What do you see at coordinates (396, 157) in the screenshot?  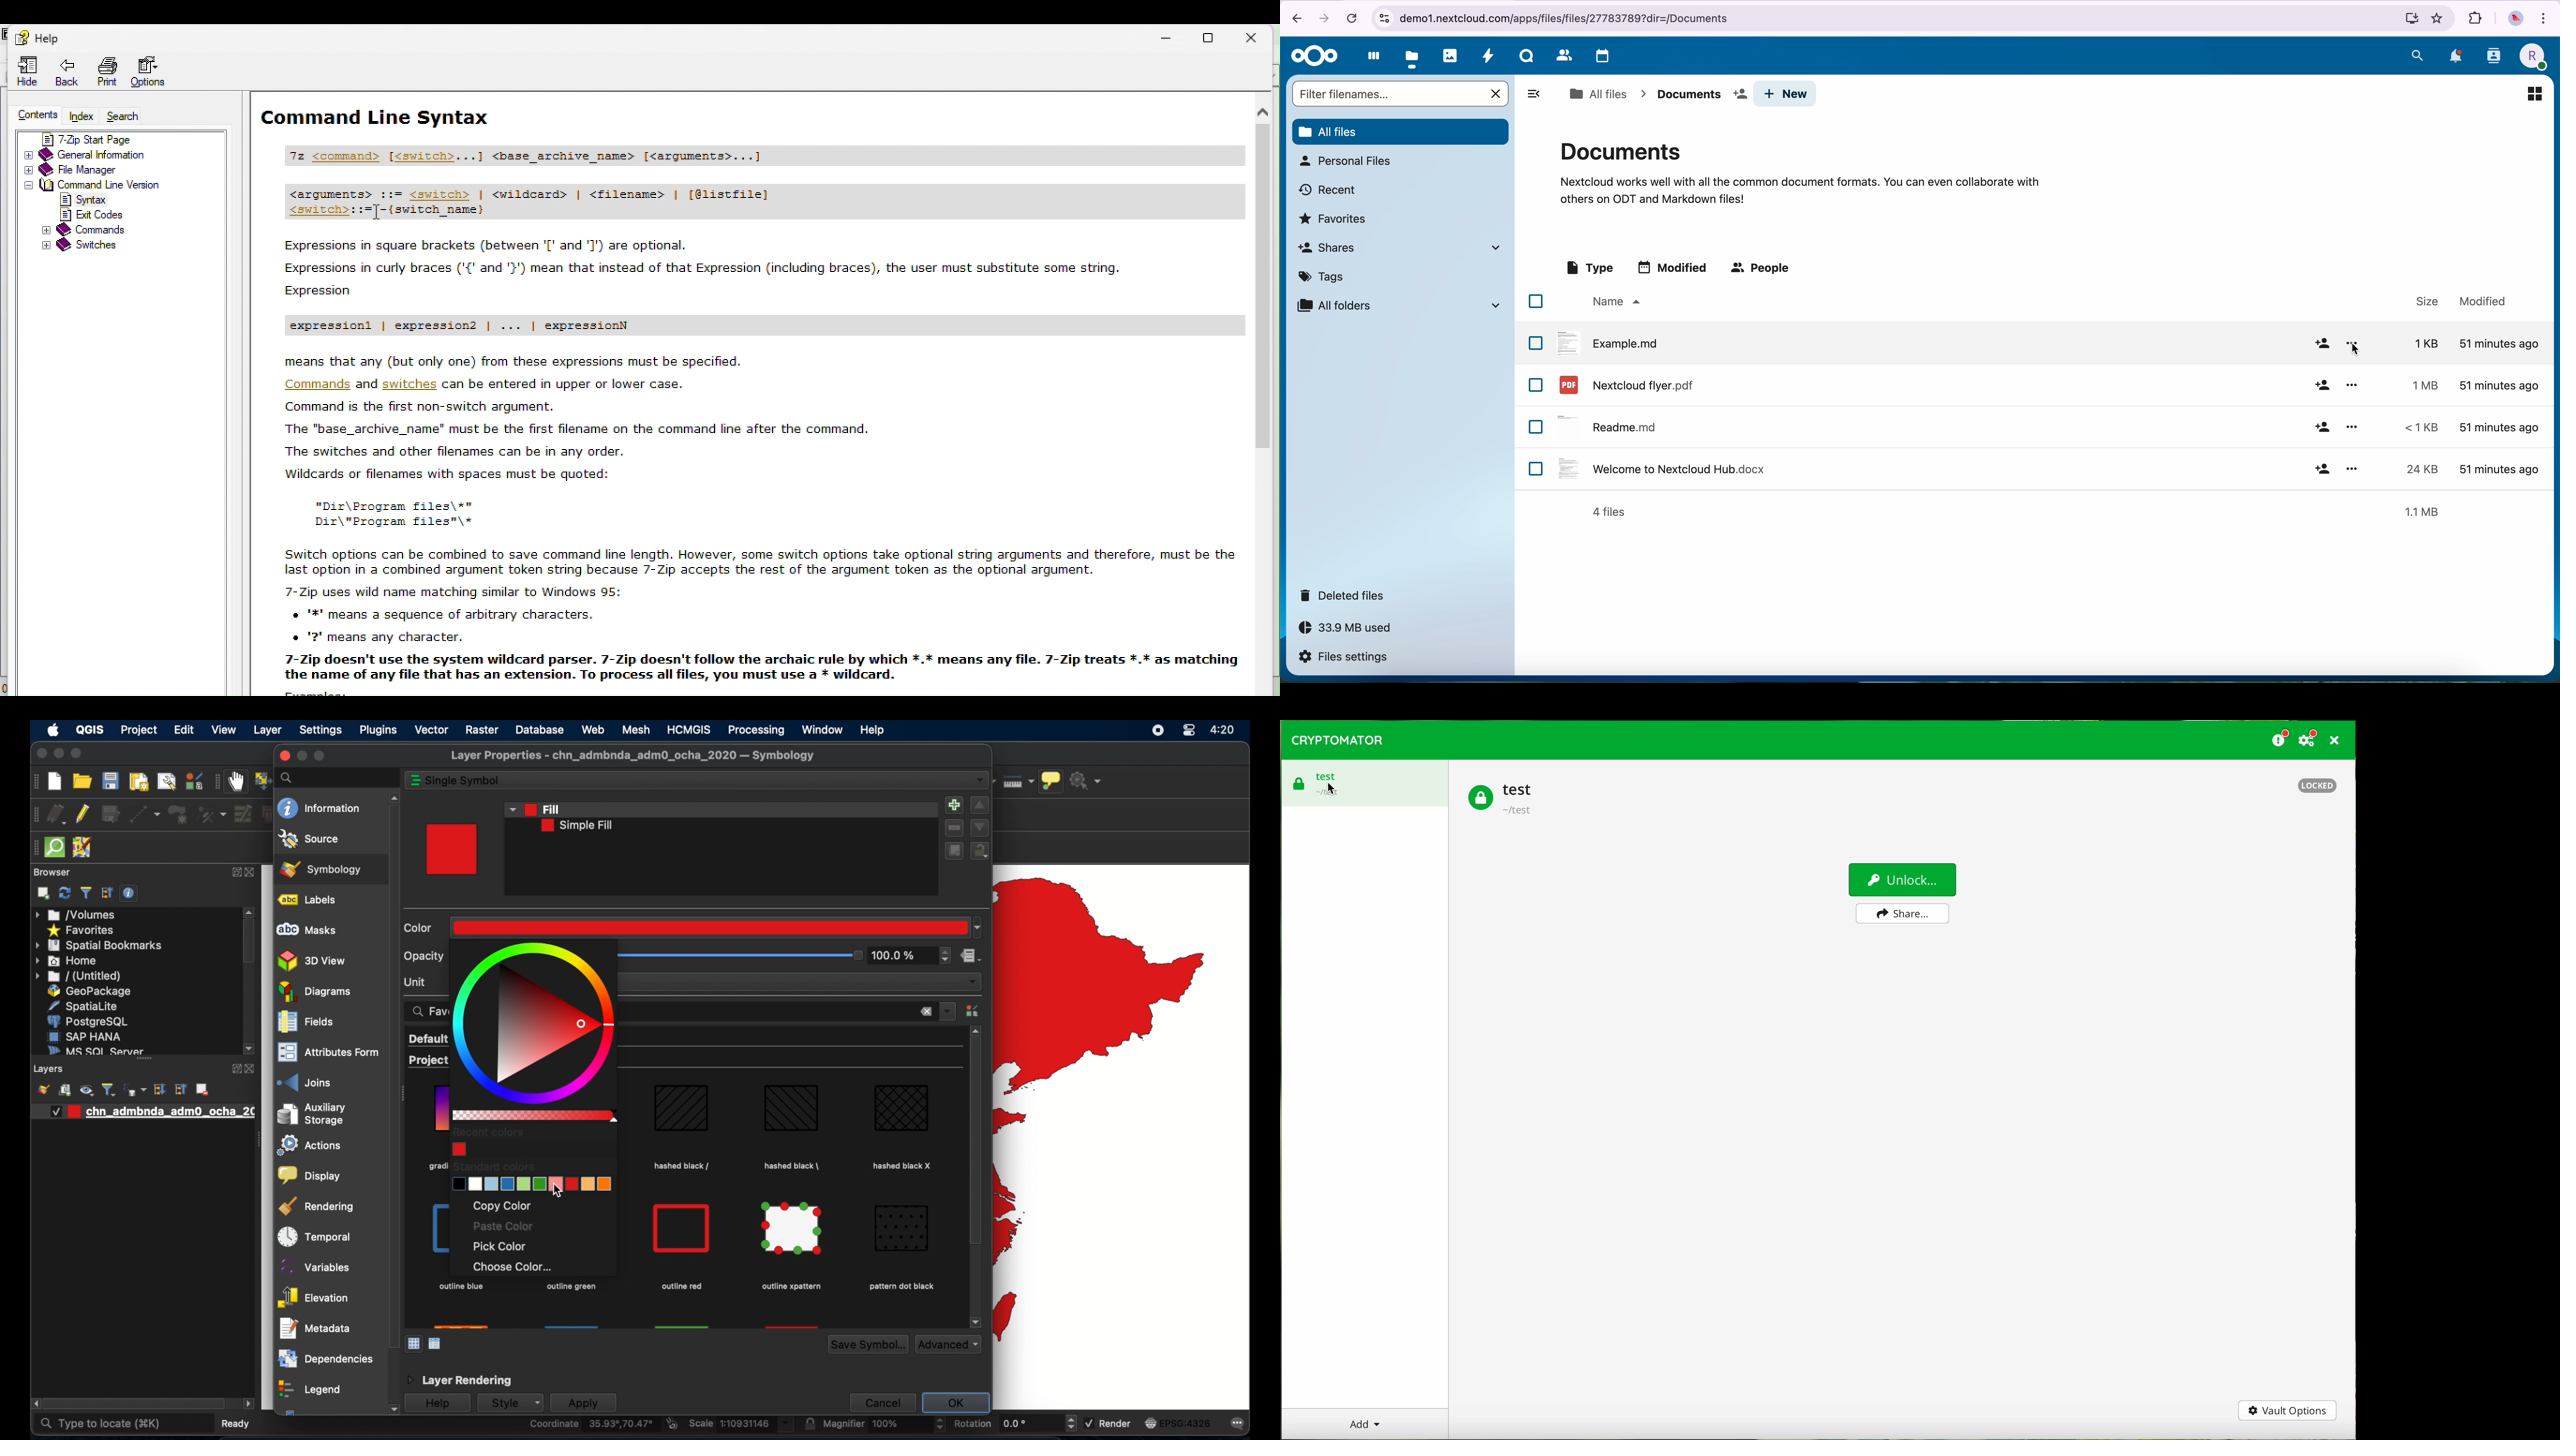 I see `<command> <switch>` at bounding box center [396, 157].